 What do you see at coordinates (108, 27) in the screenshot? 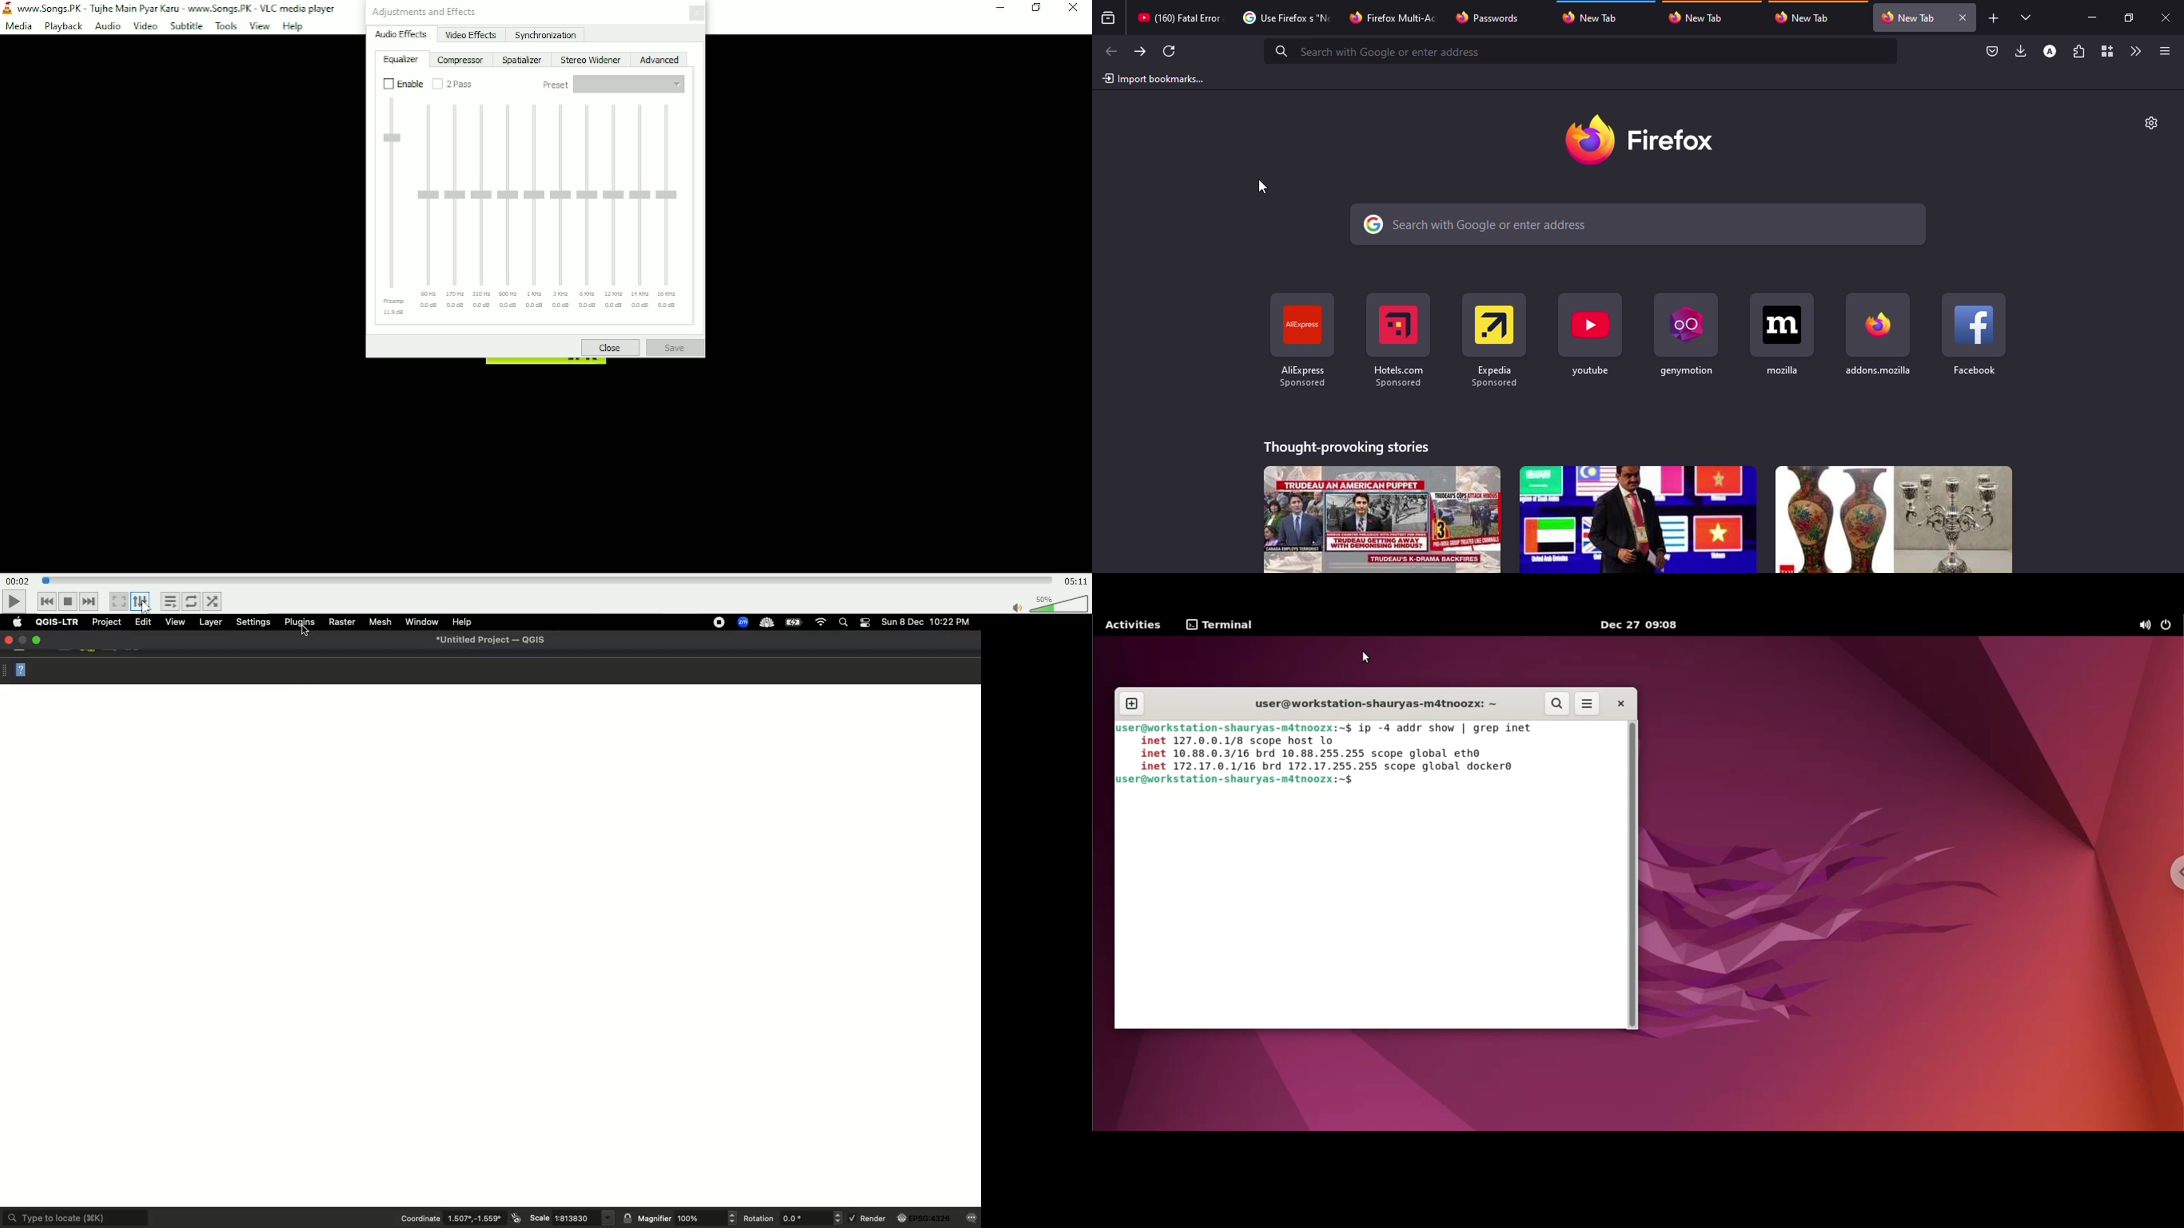
I see `Audio` at bounding box center [108, 27].